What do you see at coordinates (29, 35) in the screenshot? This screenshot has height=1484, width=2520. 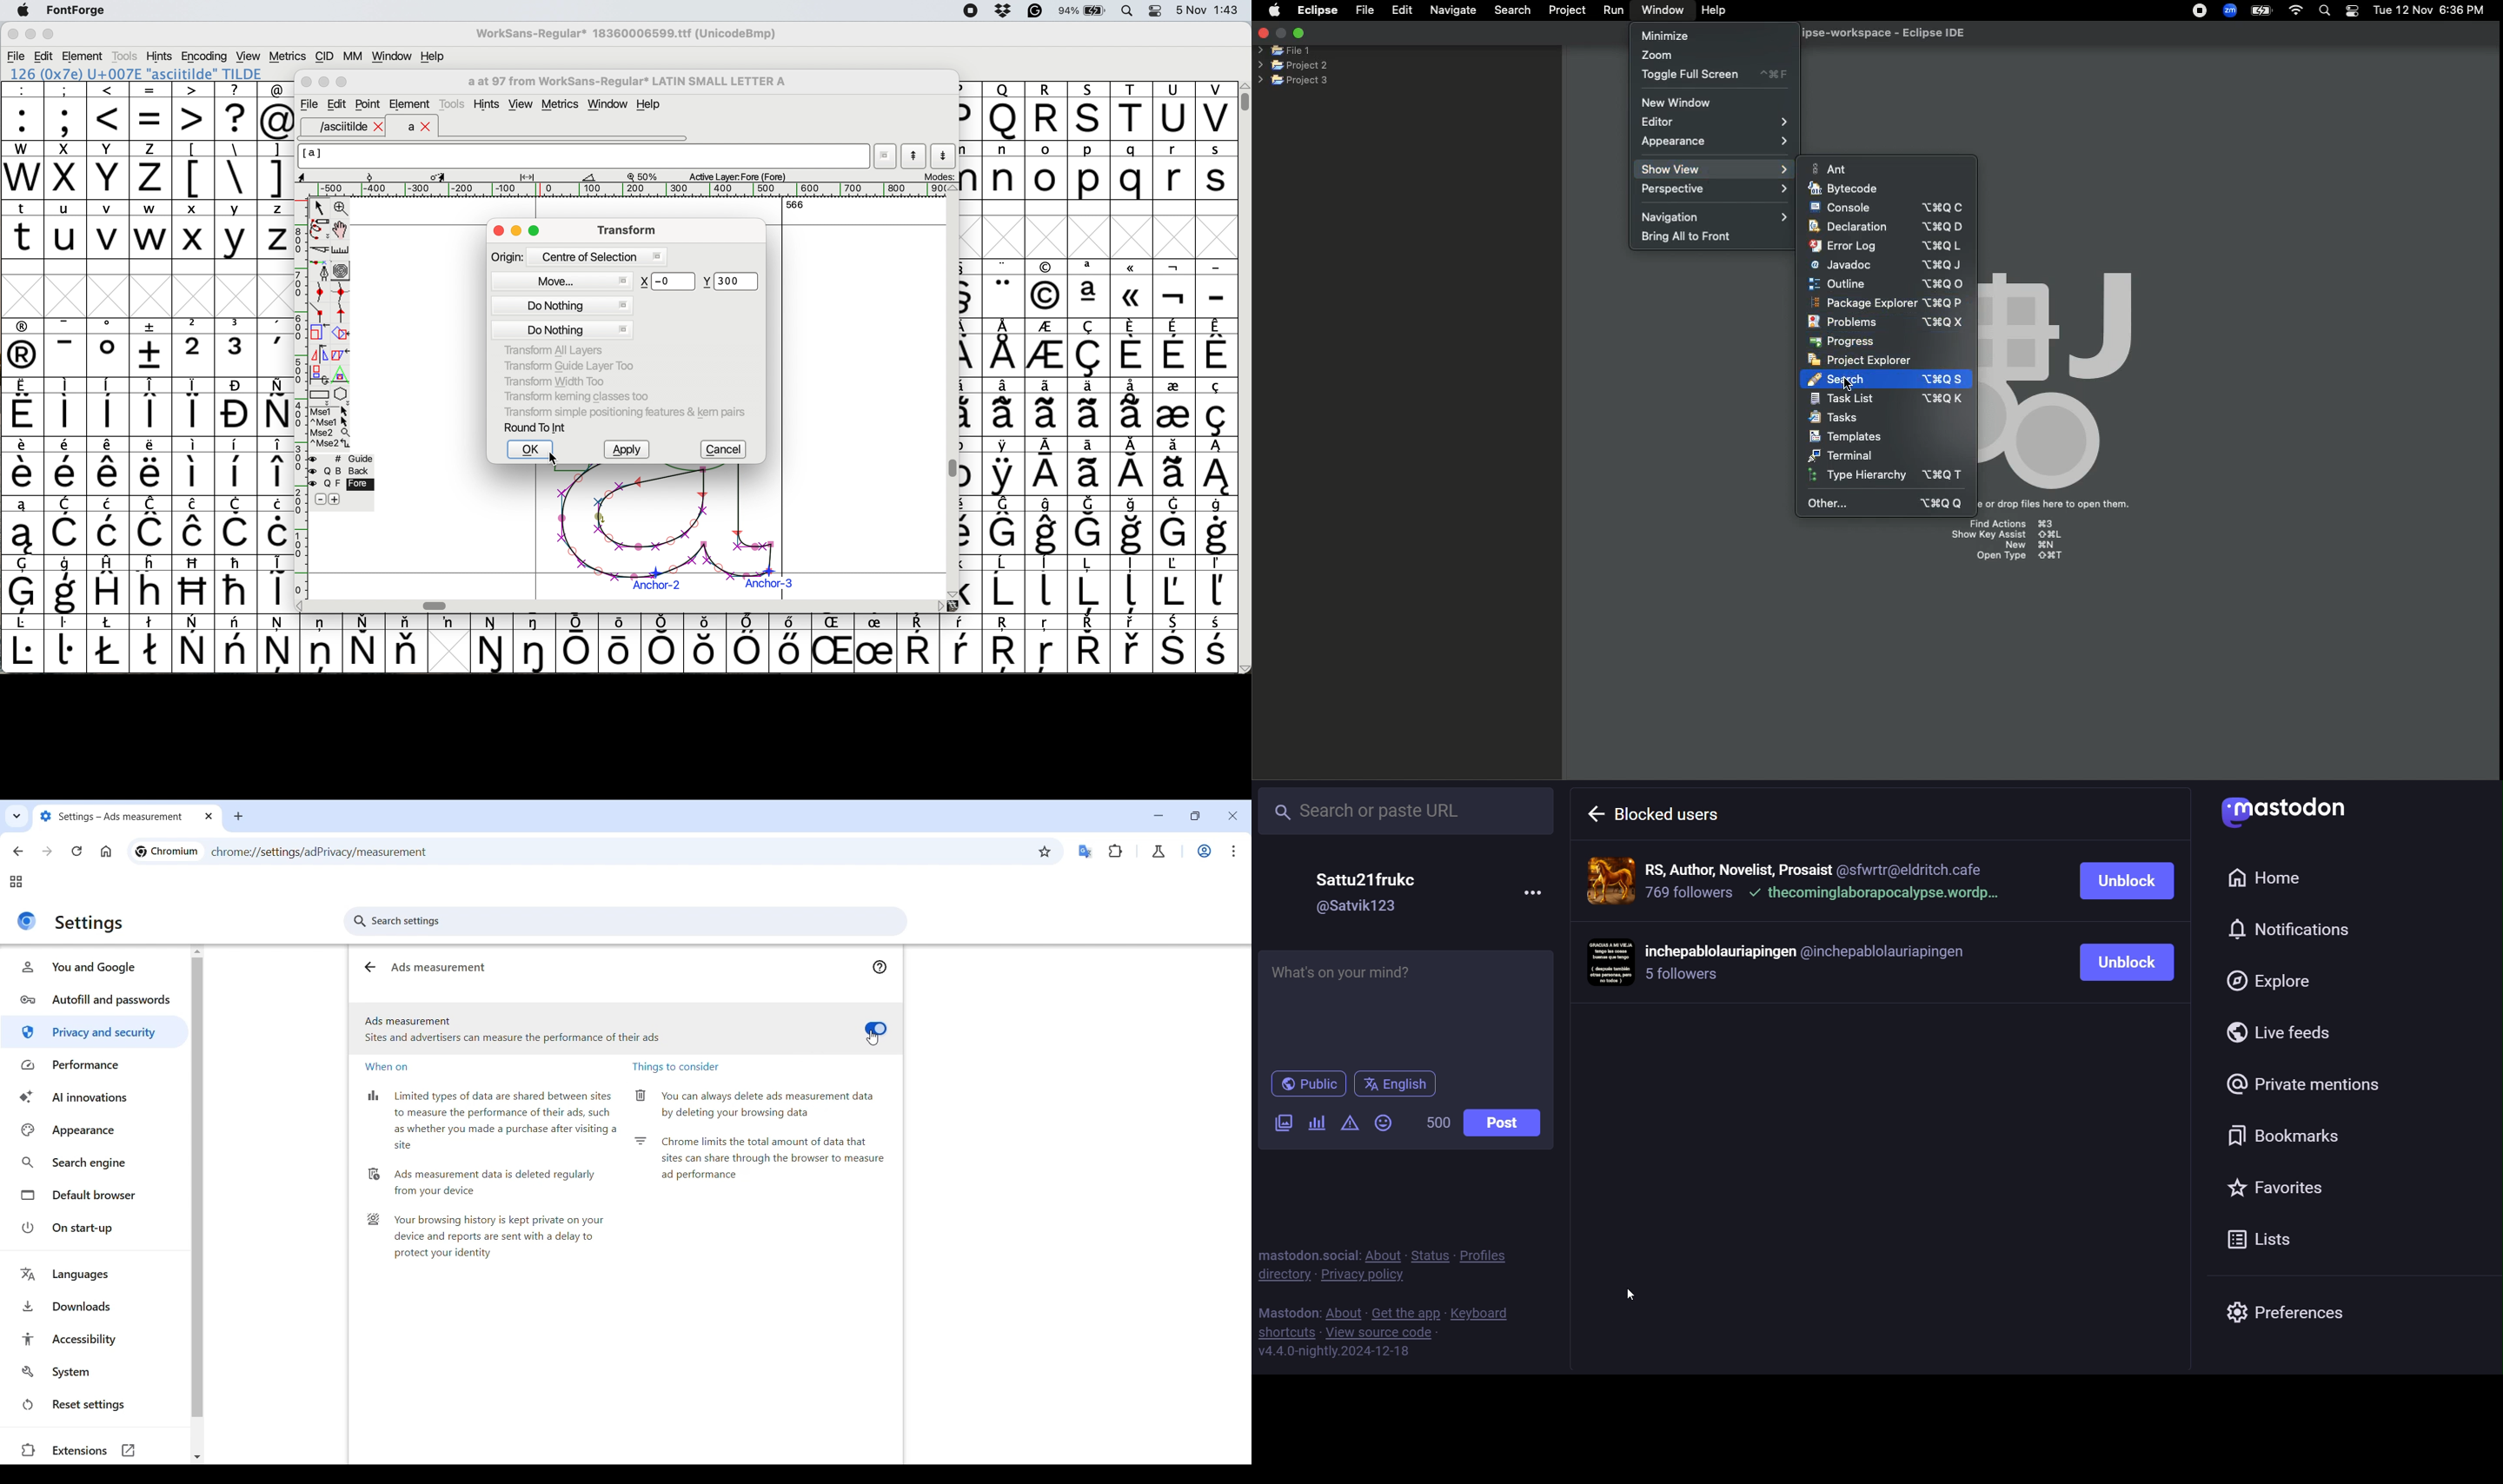 I see `minimise` at bounding box center [29, 35].